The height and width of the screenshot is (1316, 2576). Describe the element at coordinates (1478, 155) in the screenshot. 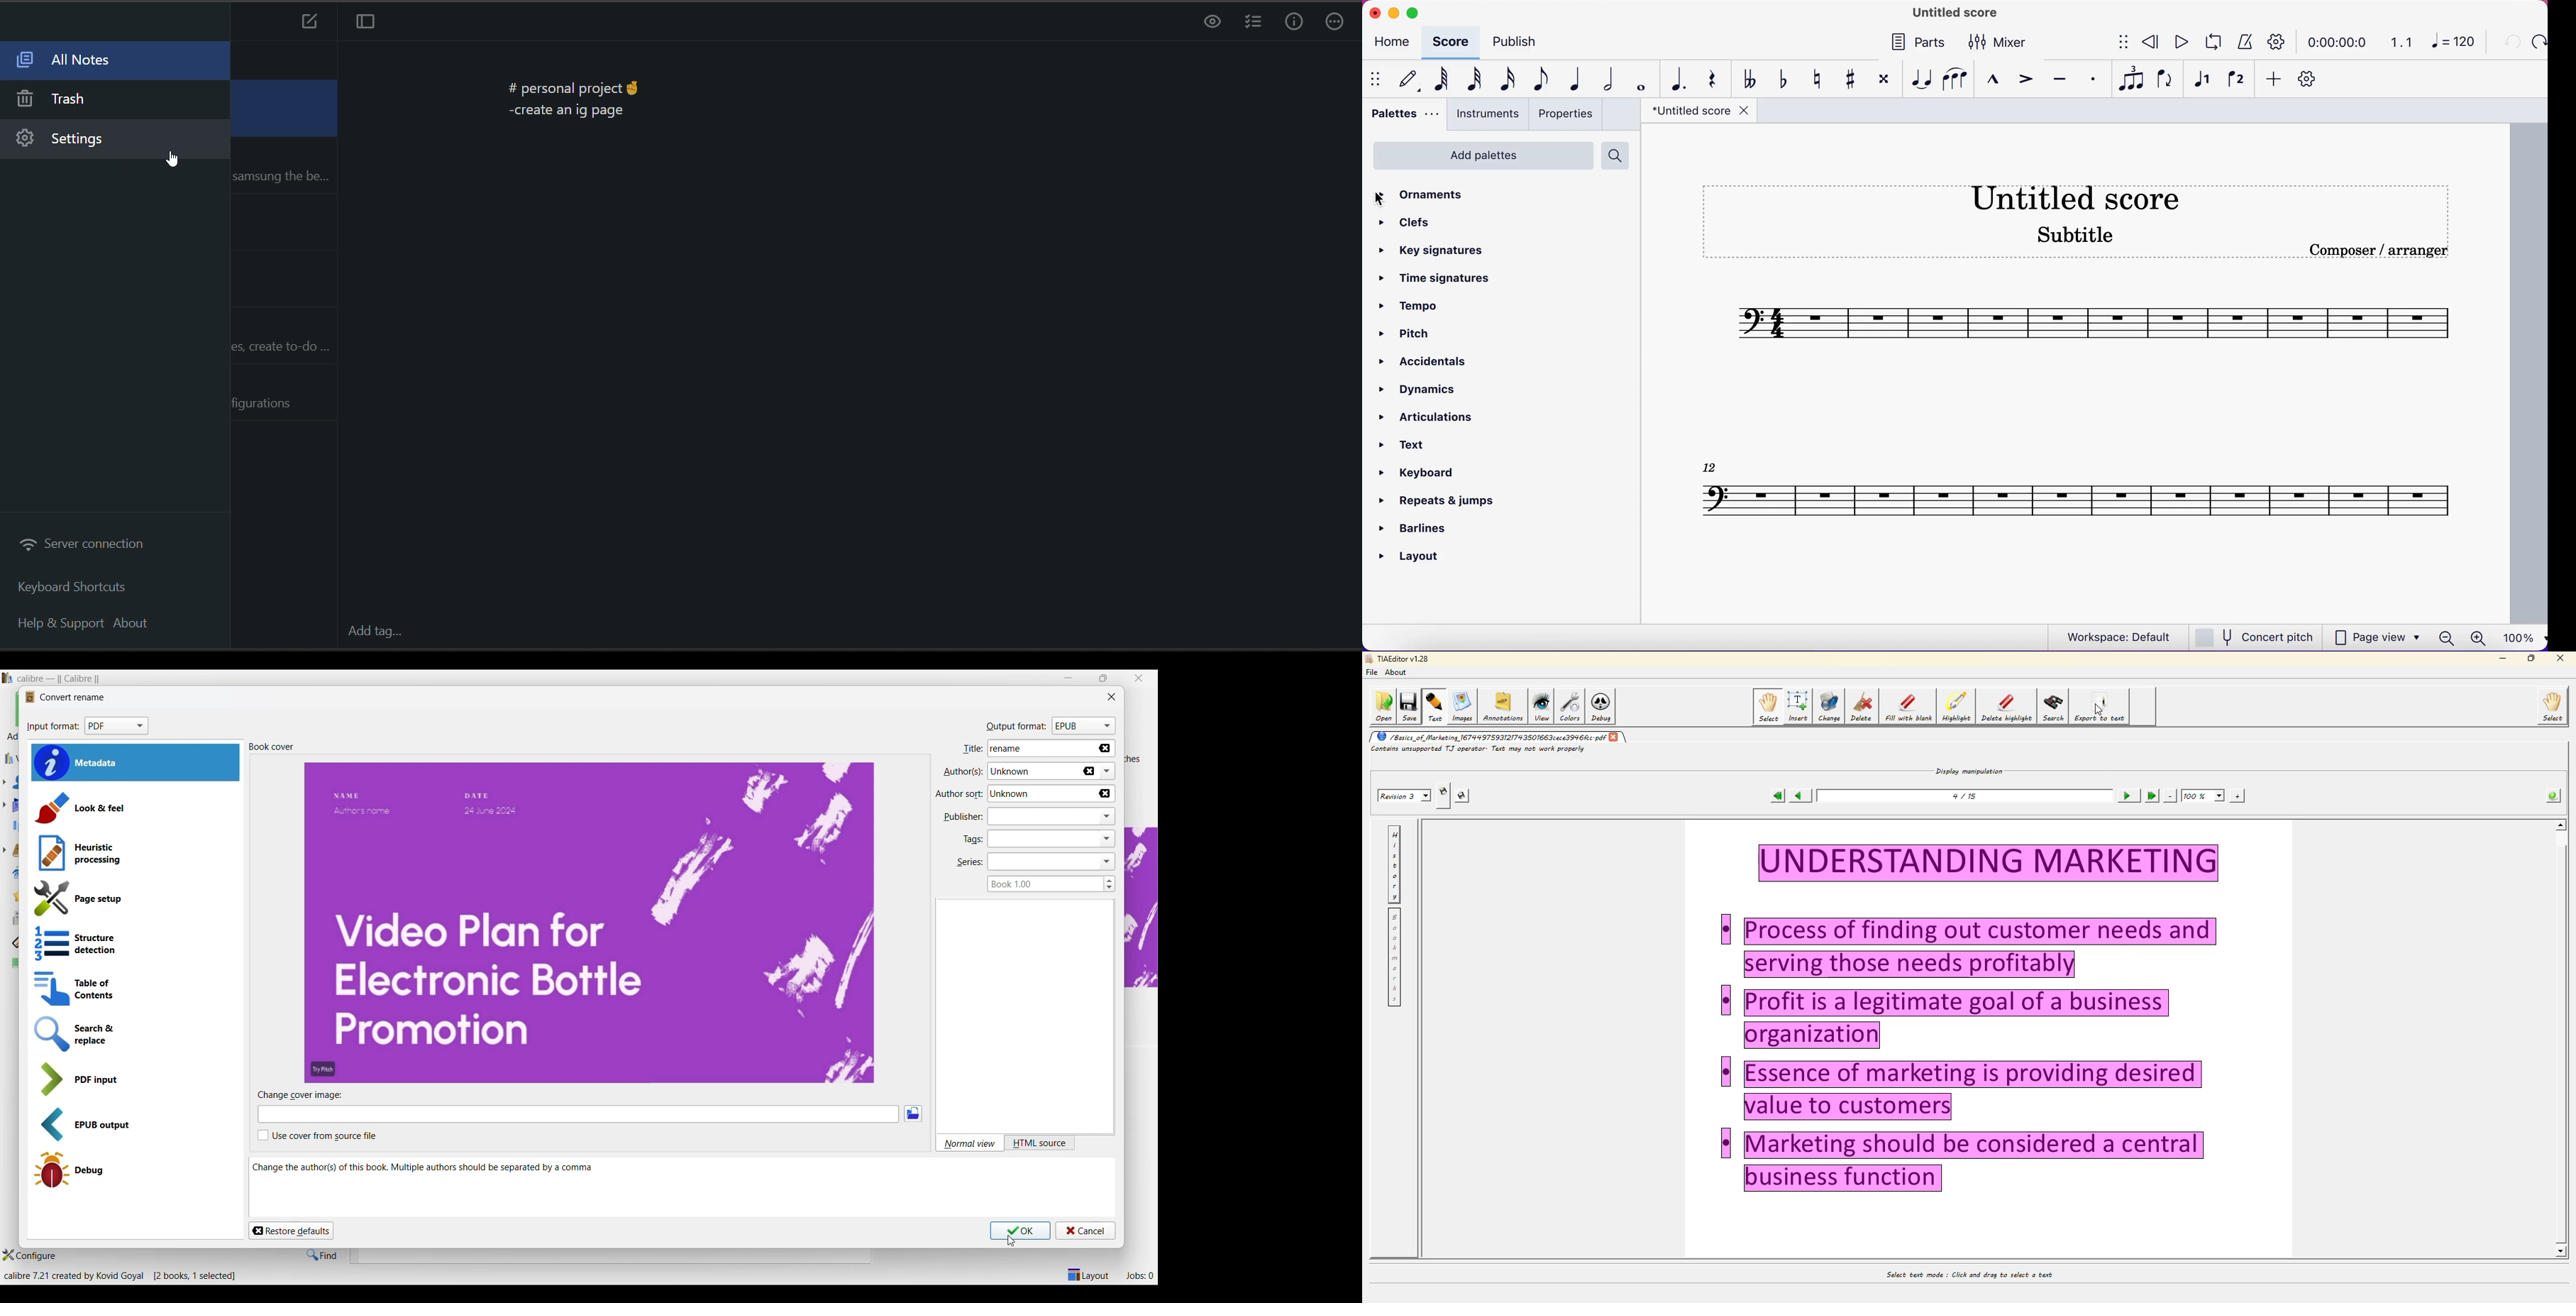

I see `add palettes` at that location.